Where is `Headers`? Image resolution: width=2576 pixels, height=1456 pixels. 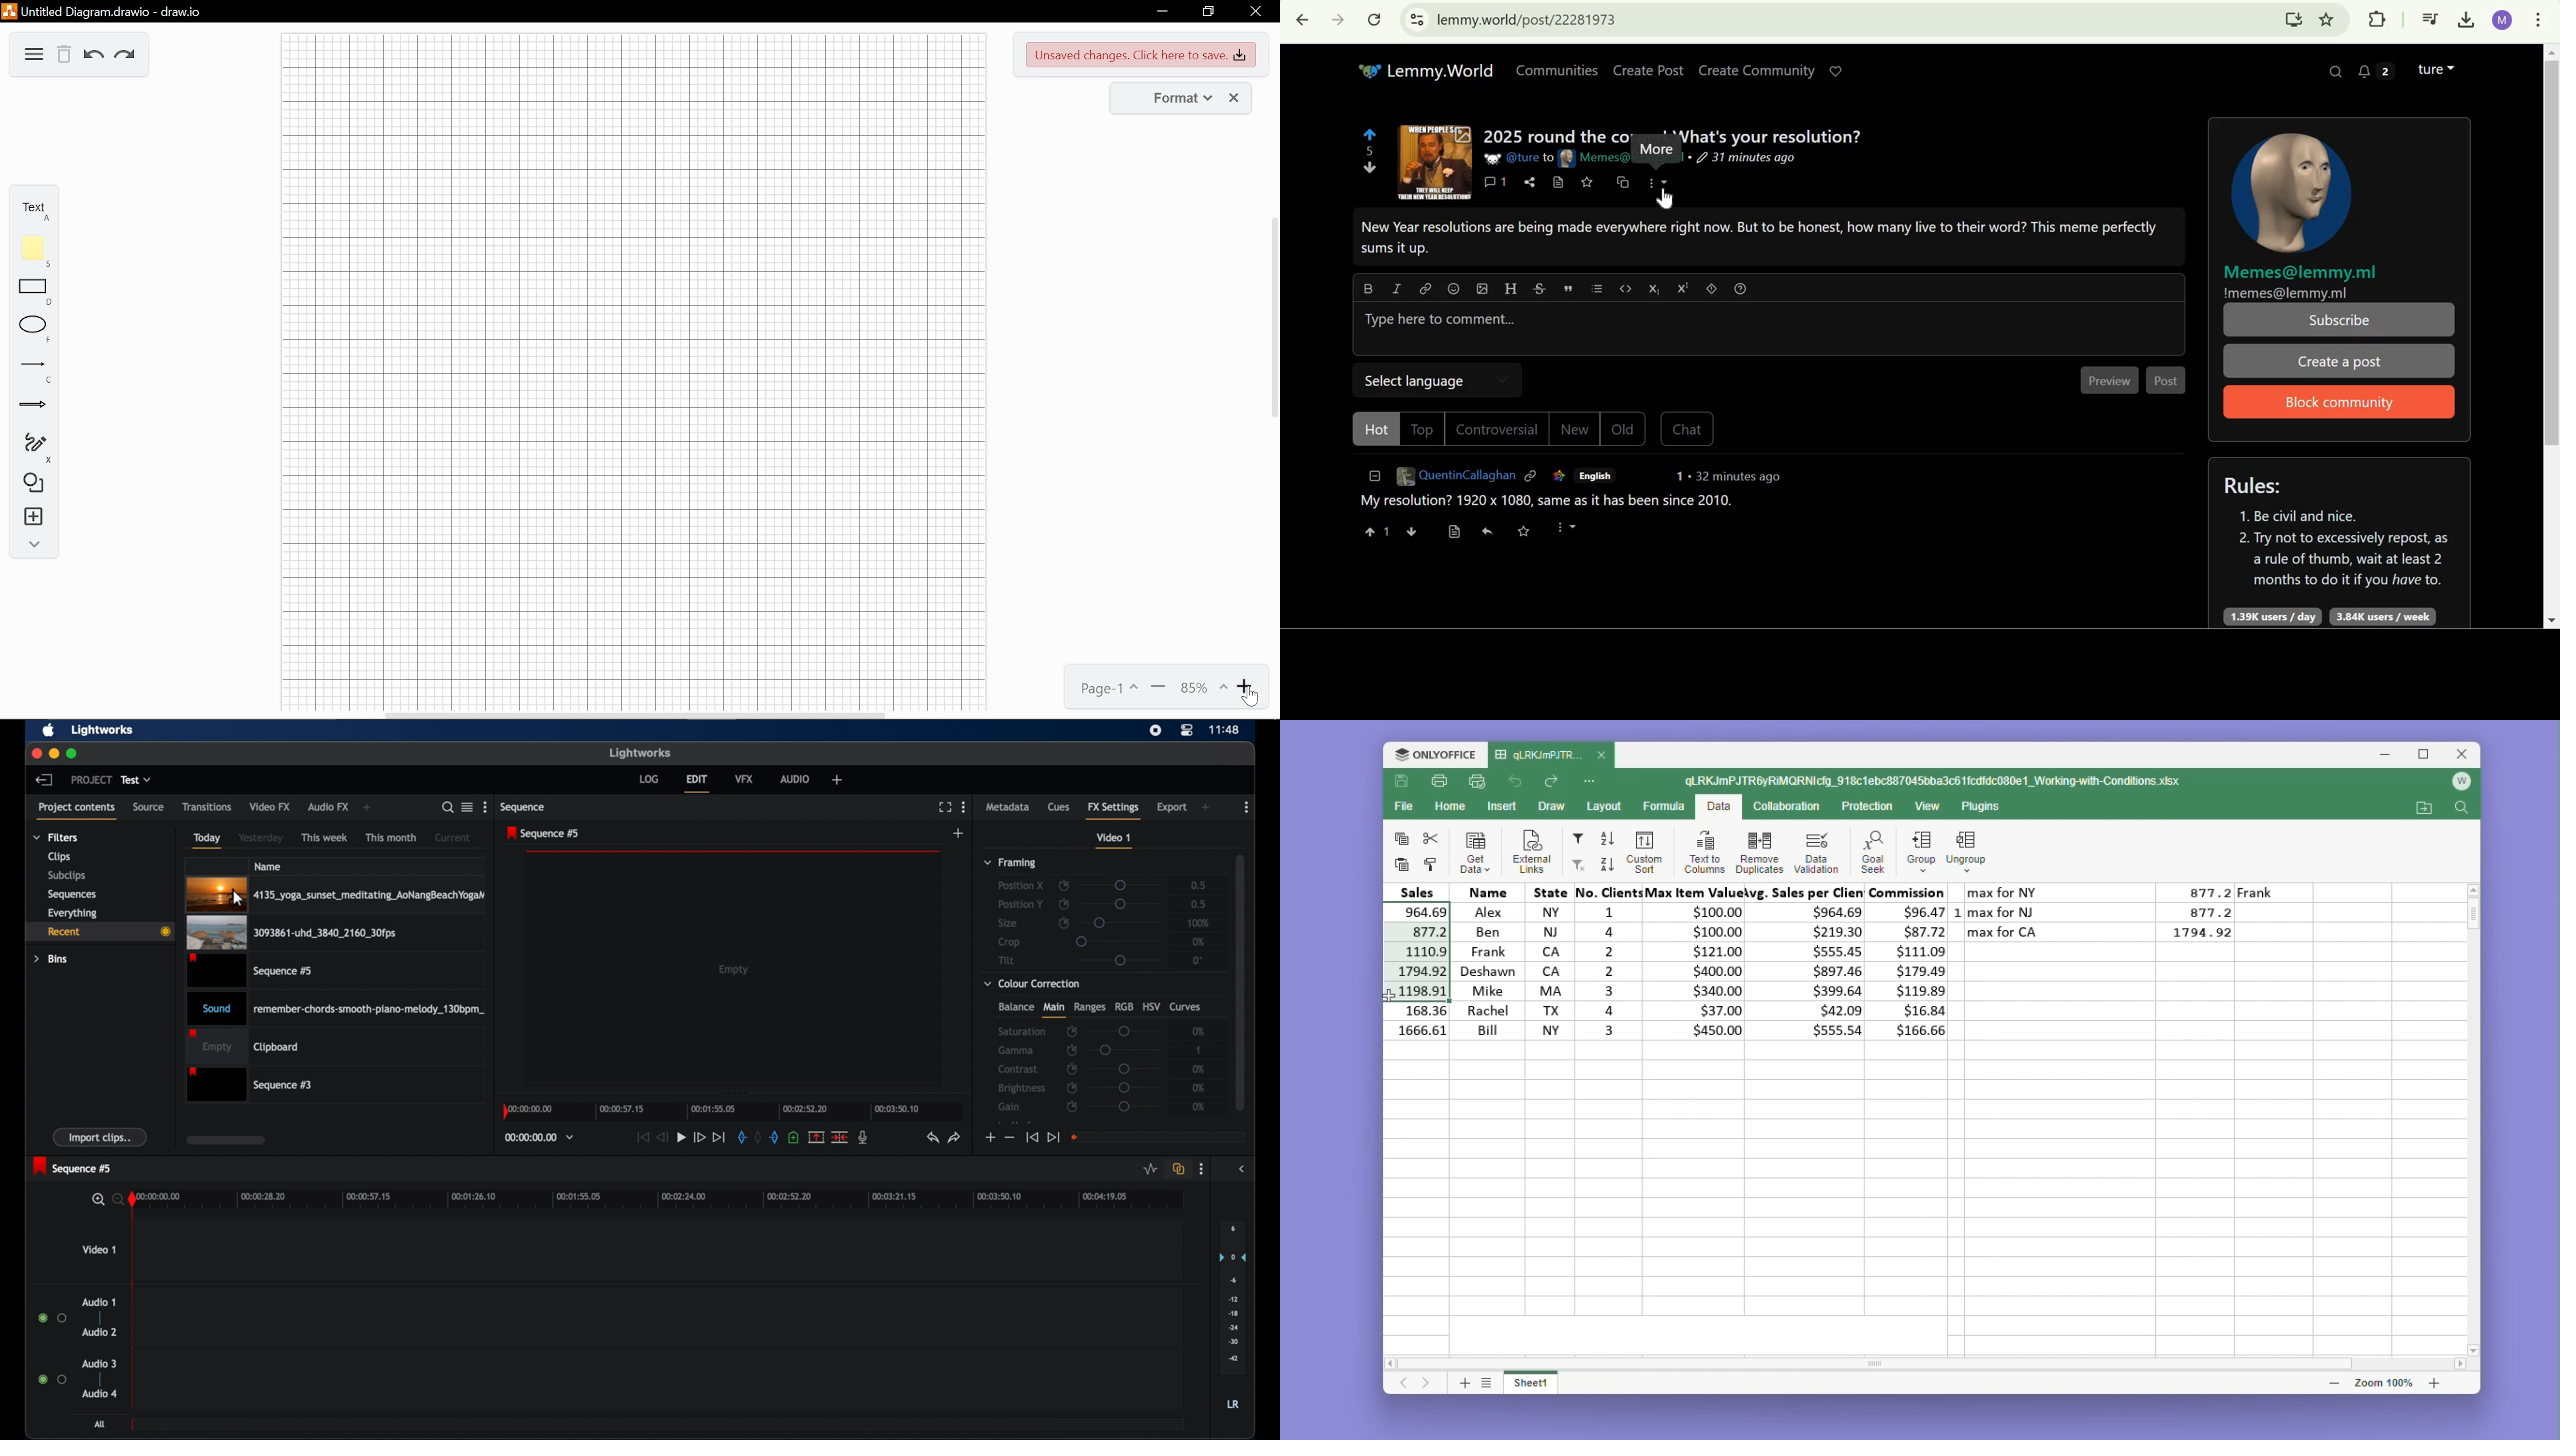
Headers is located at coordinates (1665, 892).